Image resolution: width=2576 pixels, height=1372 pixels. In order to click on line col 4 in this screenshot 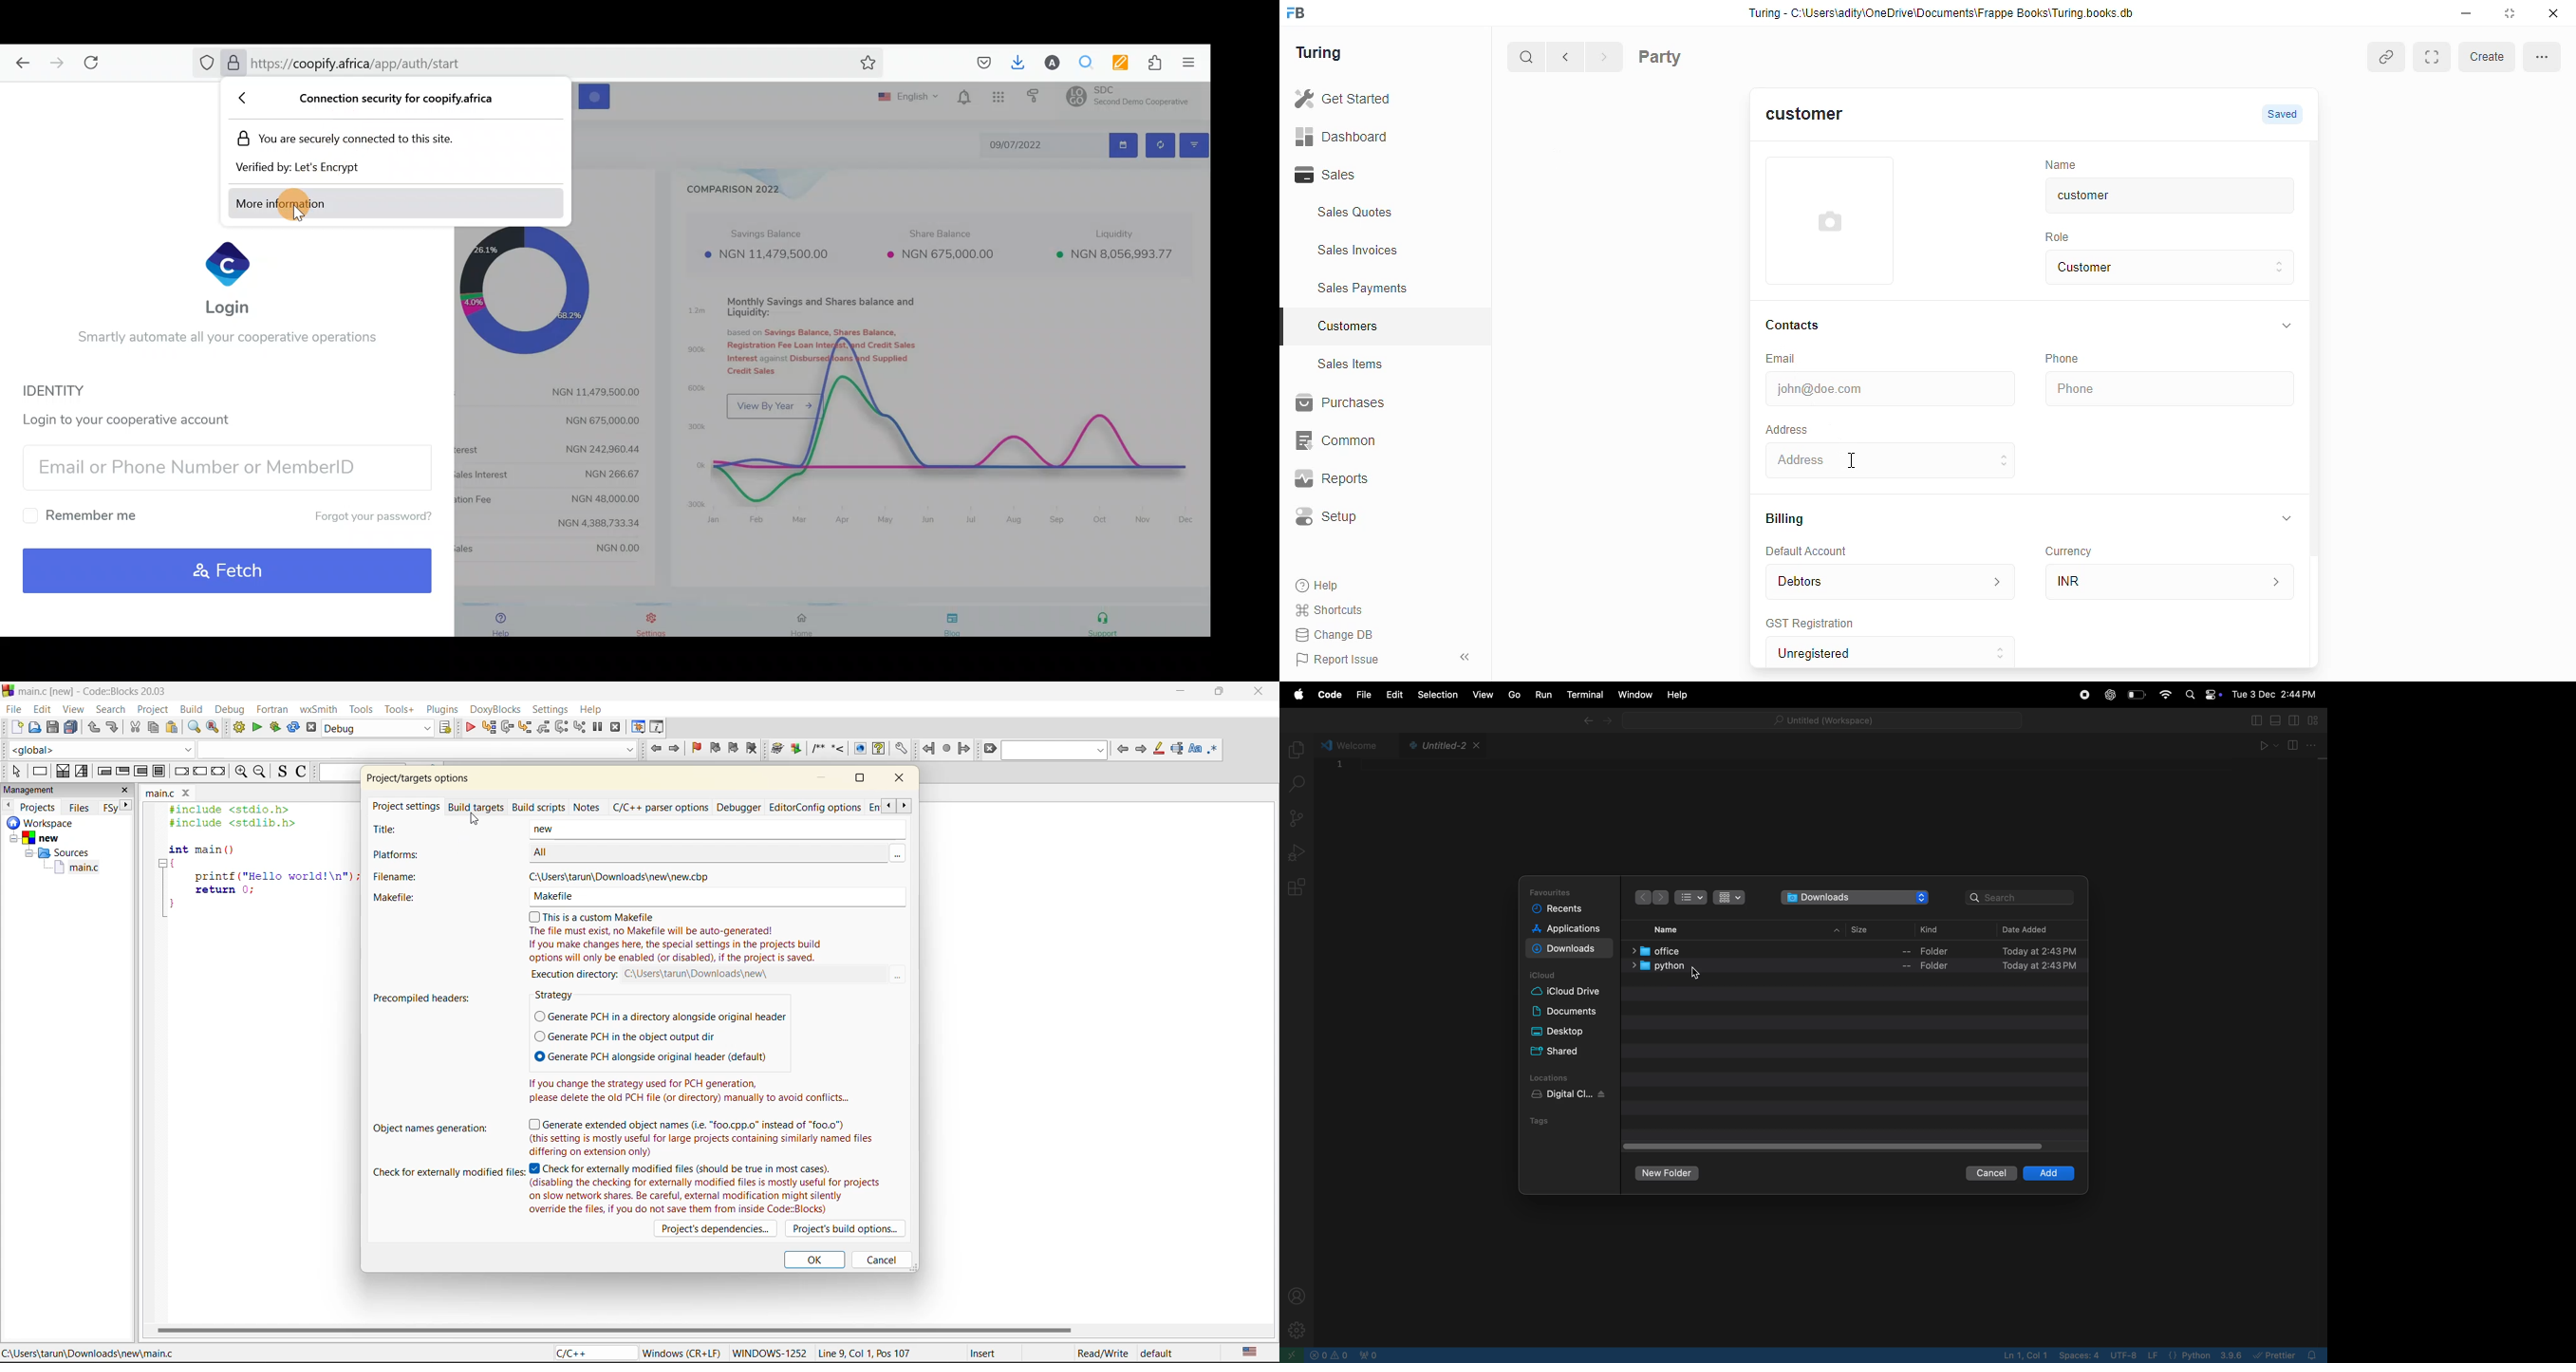, I will do `click(2028, 1355)`.